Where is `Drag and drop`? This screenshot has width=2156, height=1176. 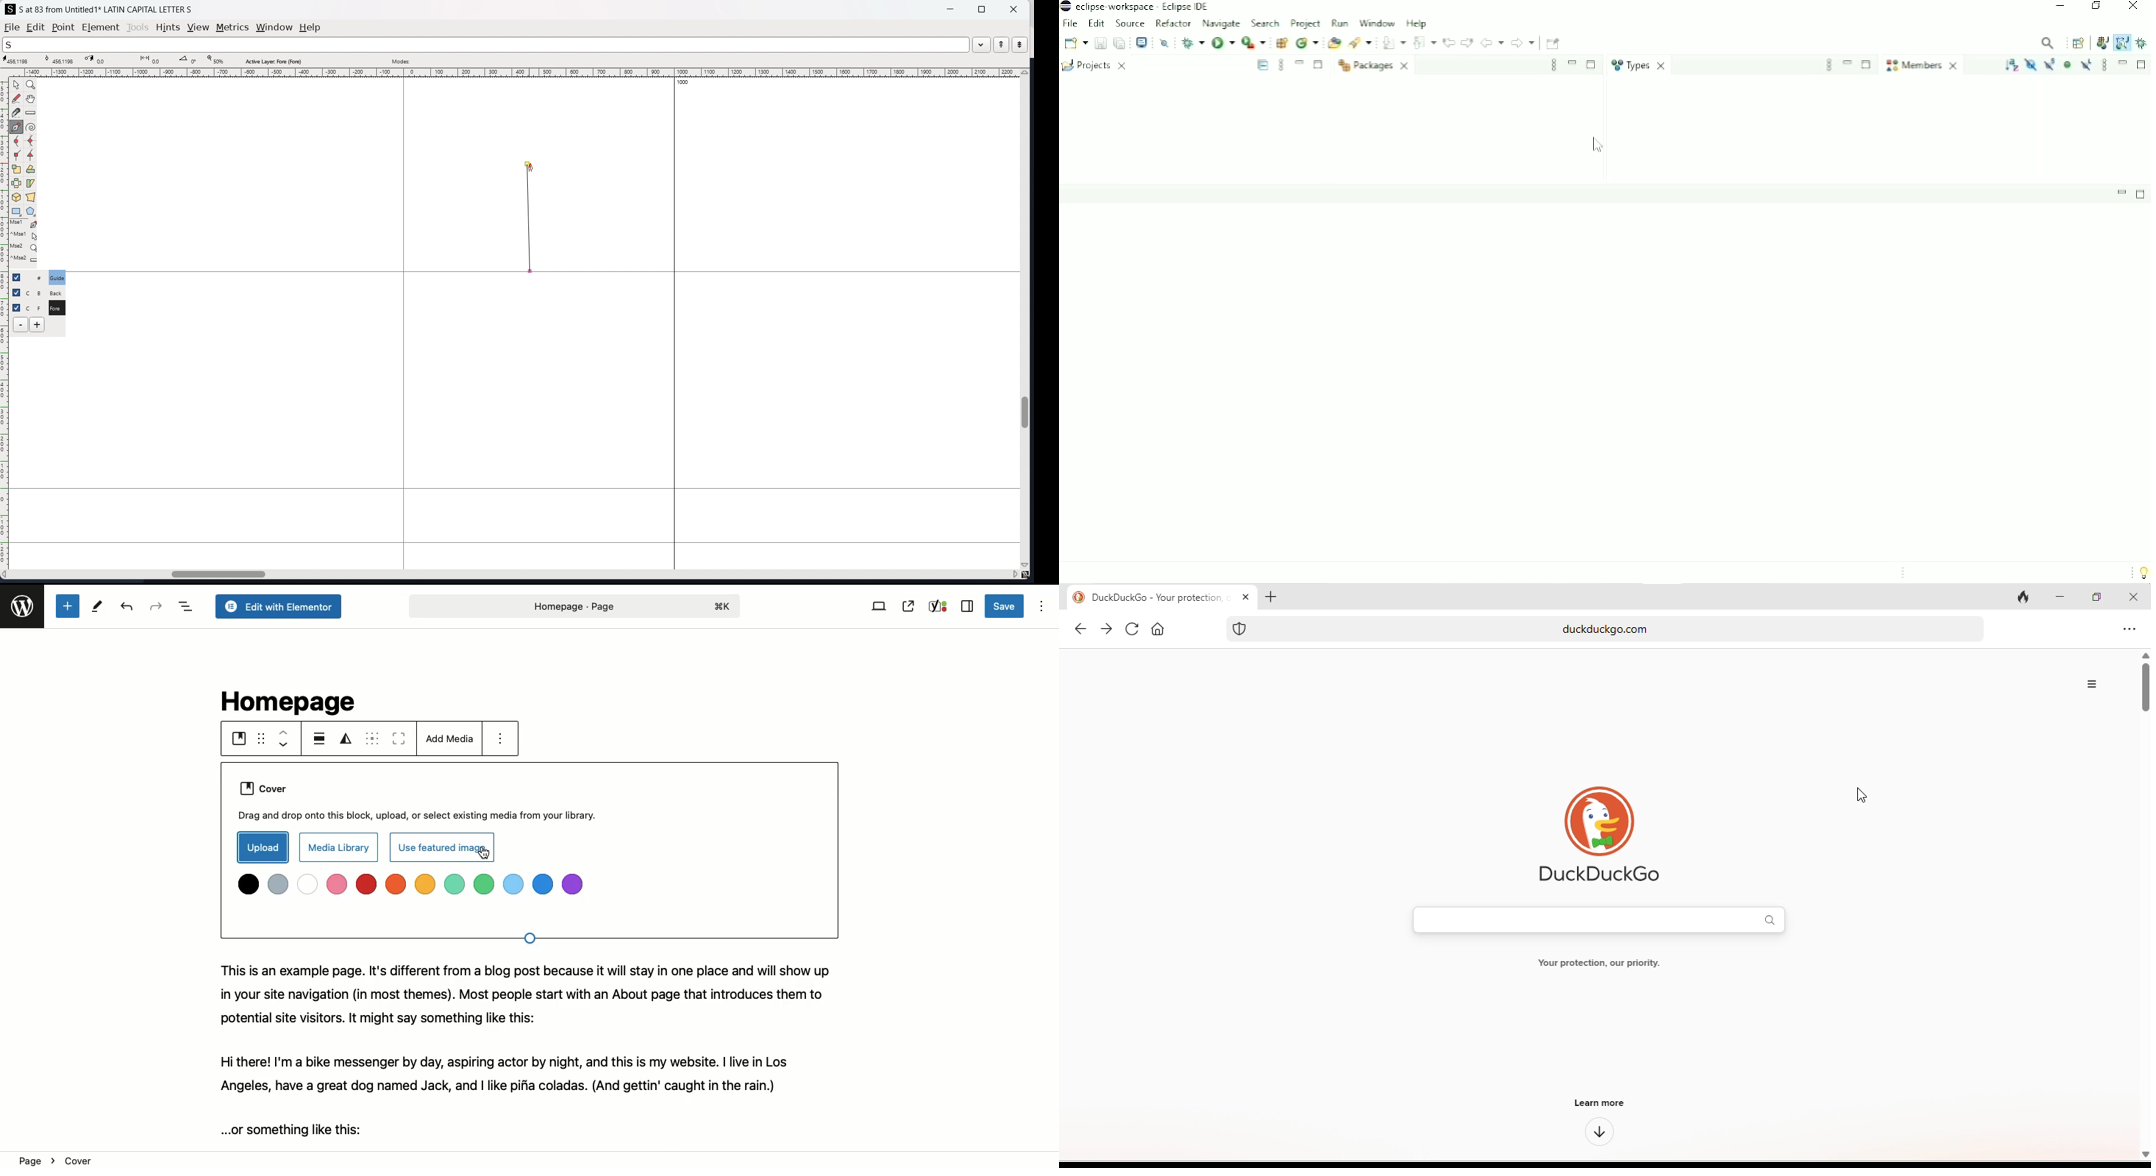
Drag and drop is located at coordinates (413, 815).